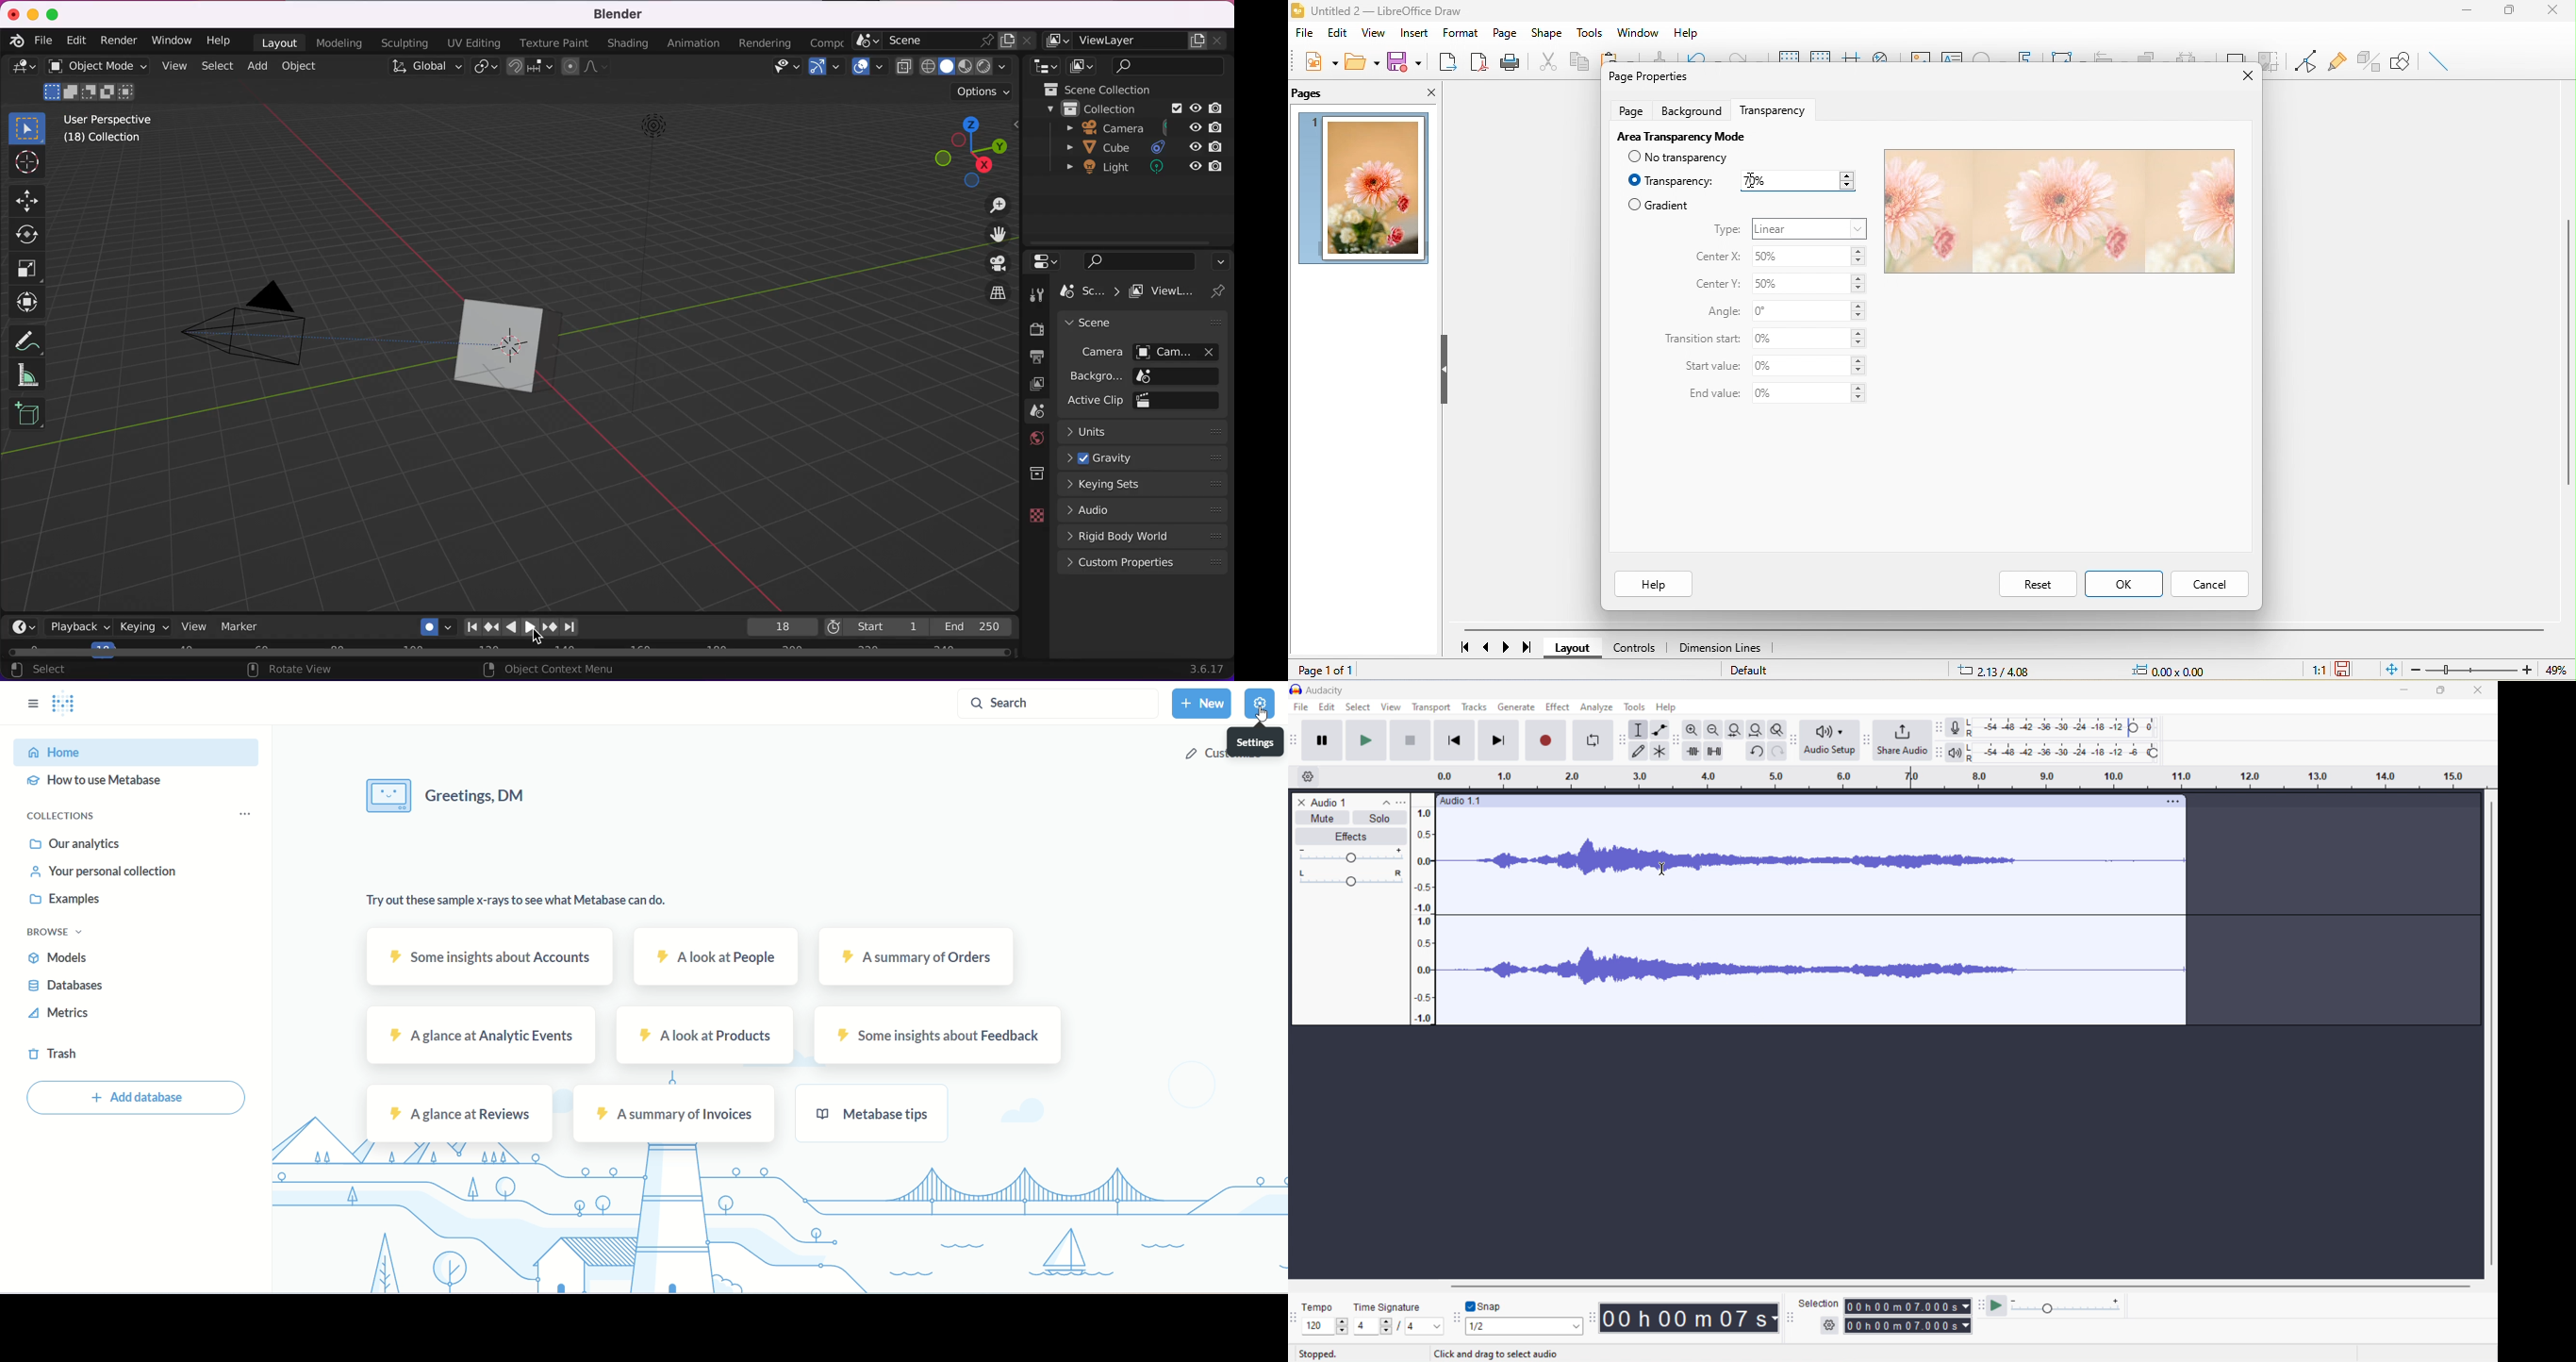 This screenshot has width=2576, height=1372. Describe the element at coordinates (1592, 741) in the screenshot. I see `enable looping` at that location.